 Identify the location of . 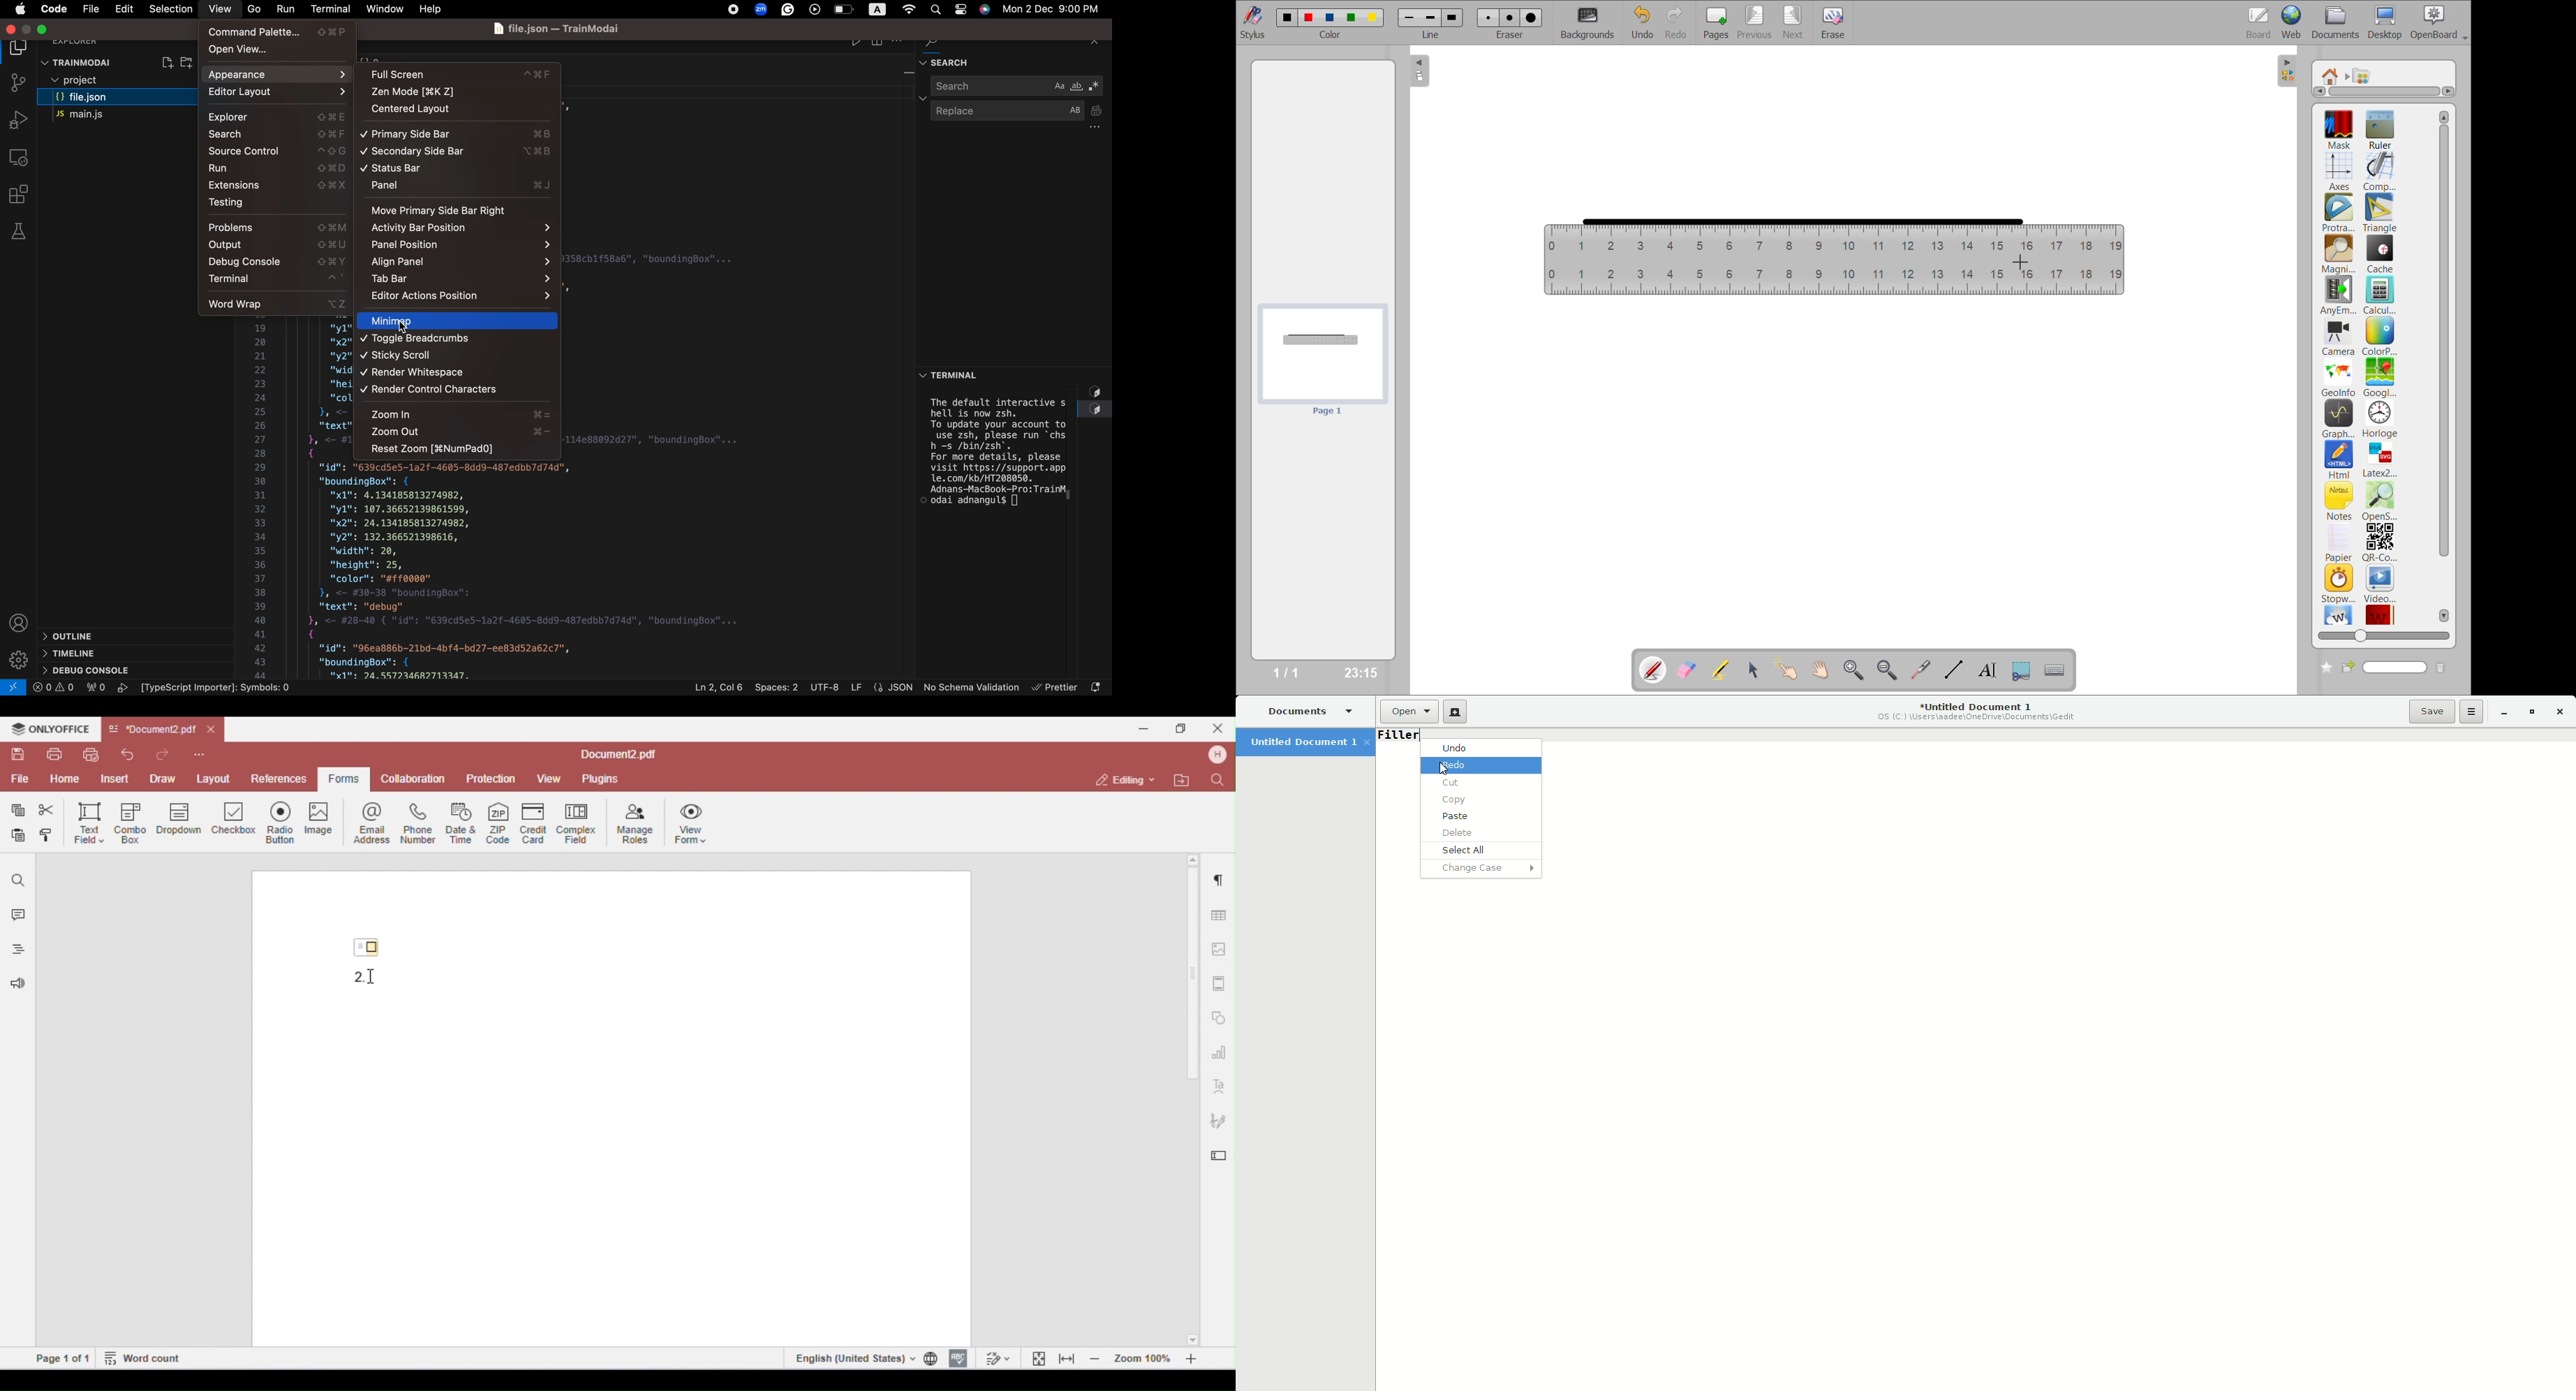
(123, 10).